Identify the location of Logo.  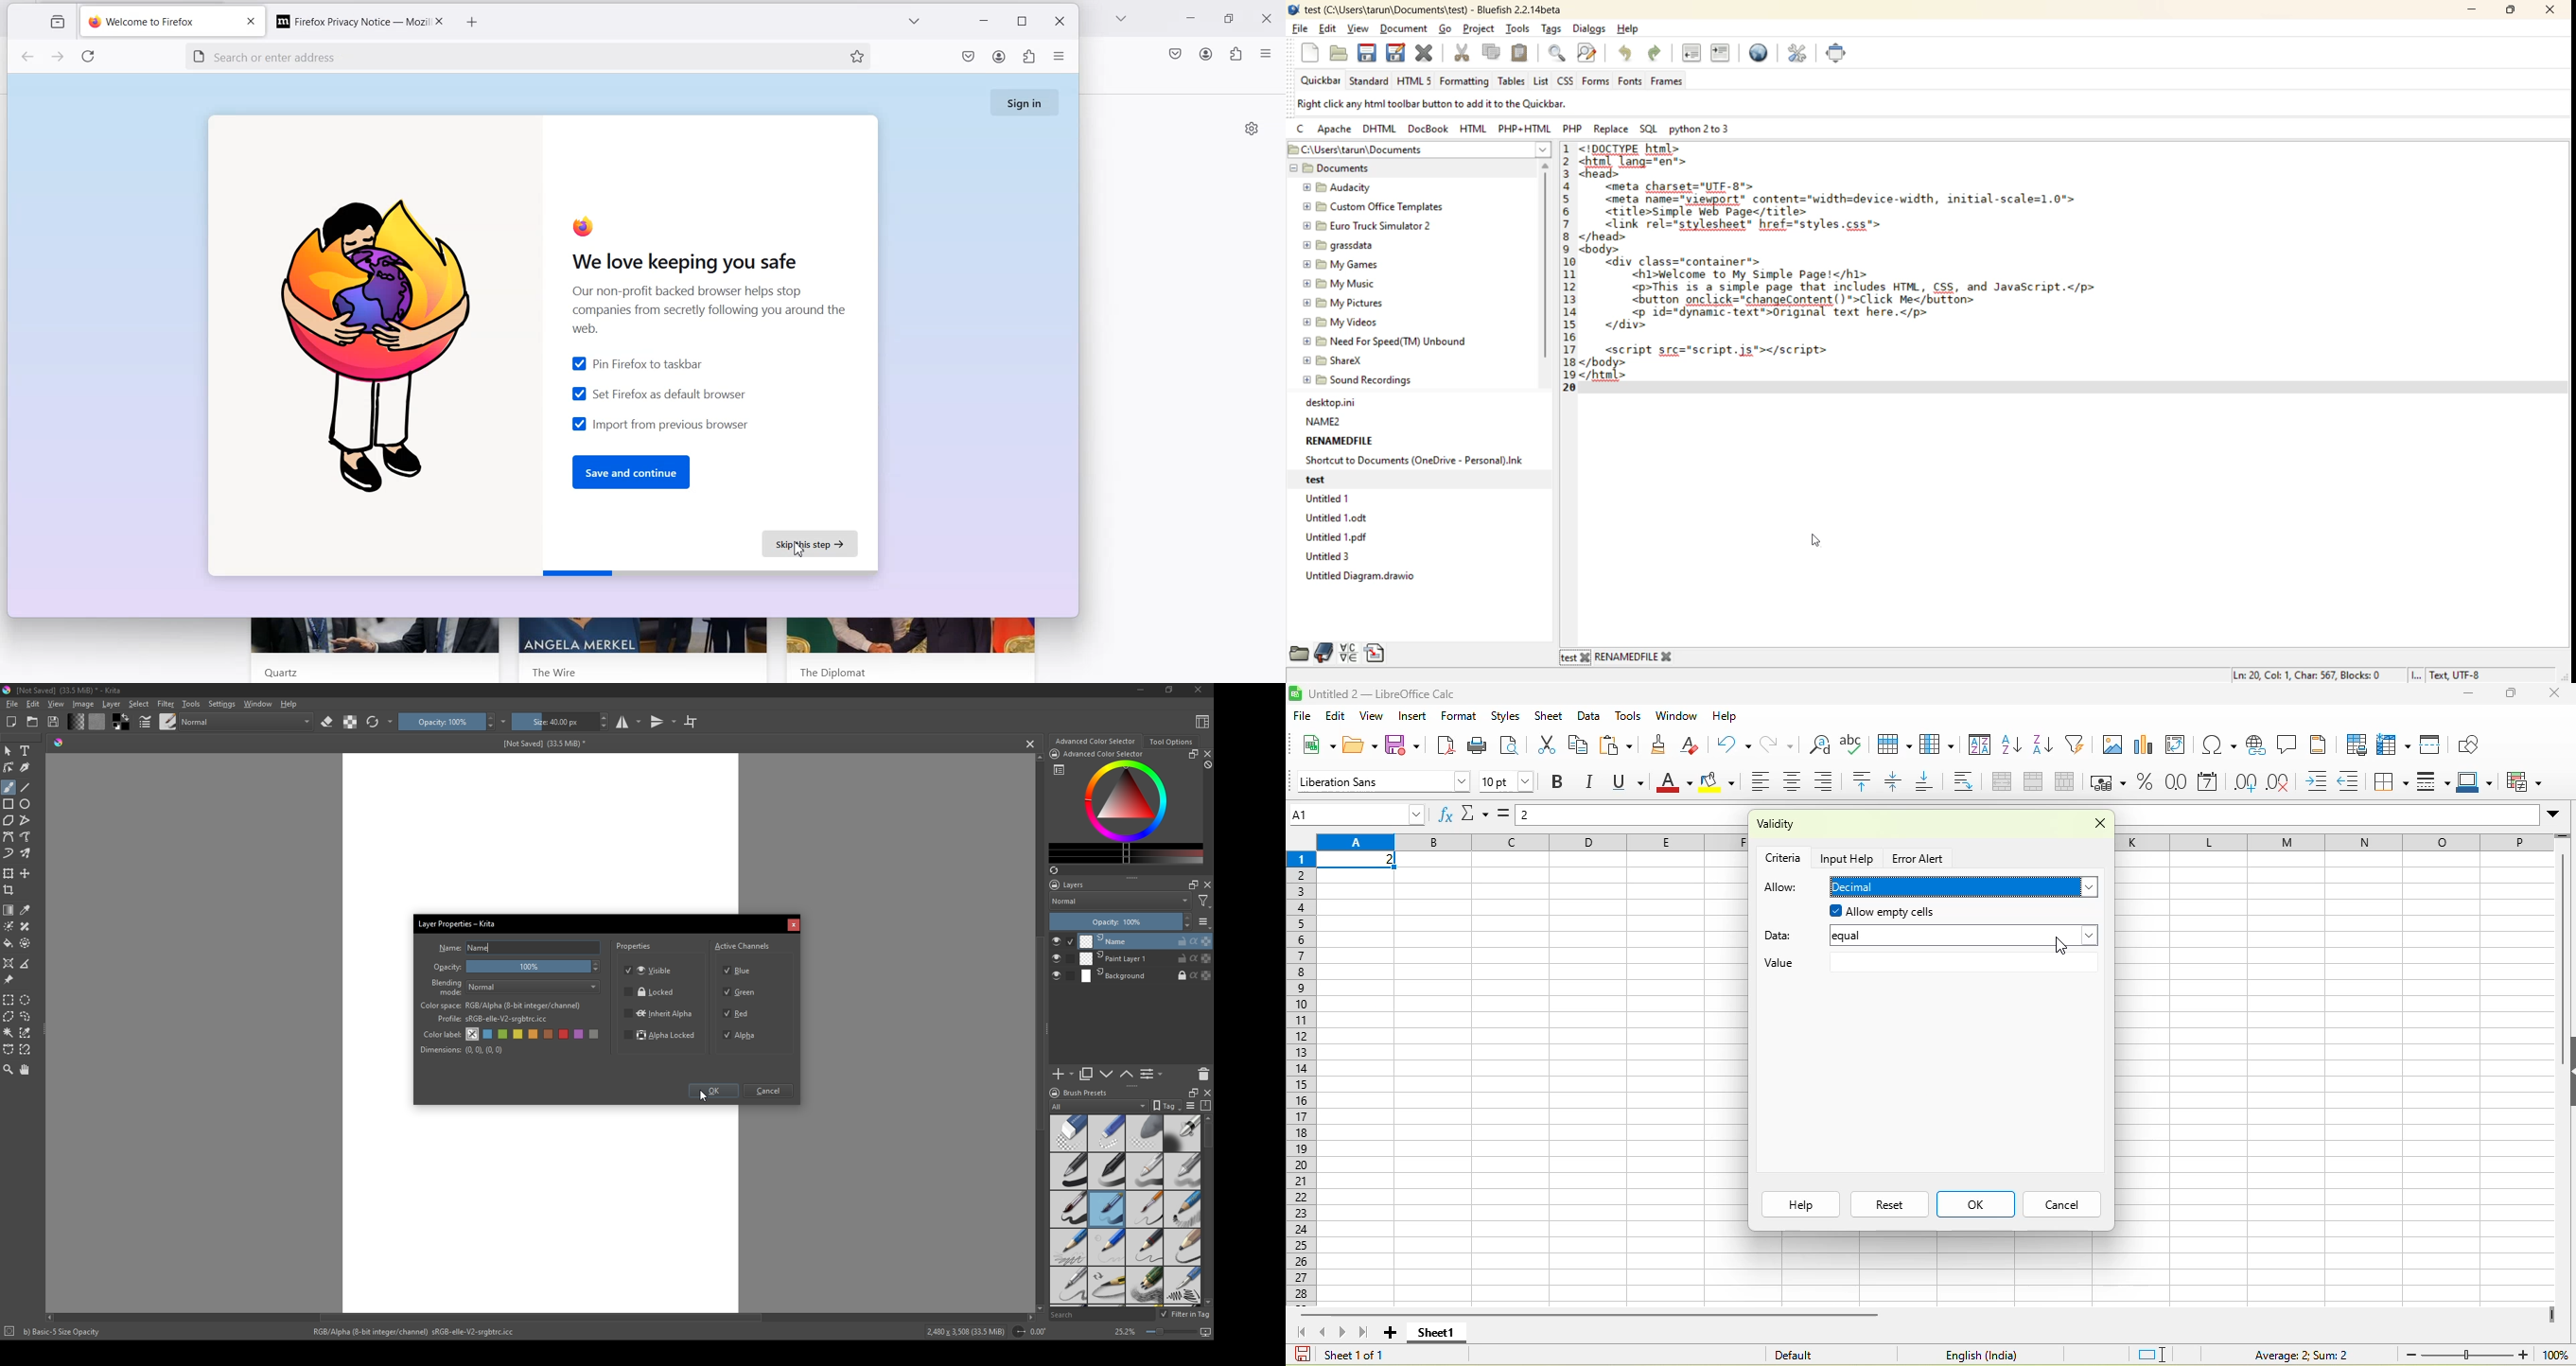
(380, 345).